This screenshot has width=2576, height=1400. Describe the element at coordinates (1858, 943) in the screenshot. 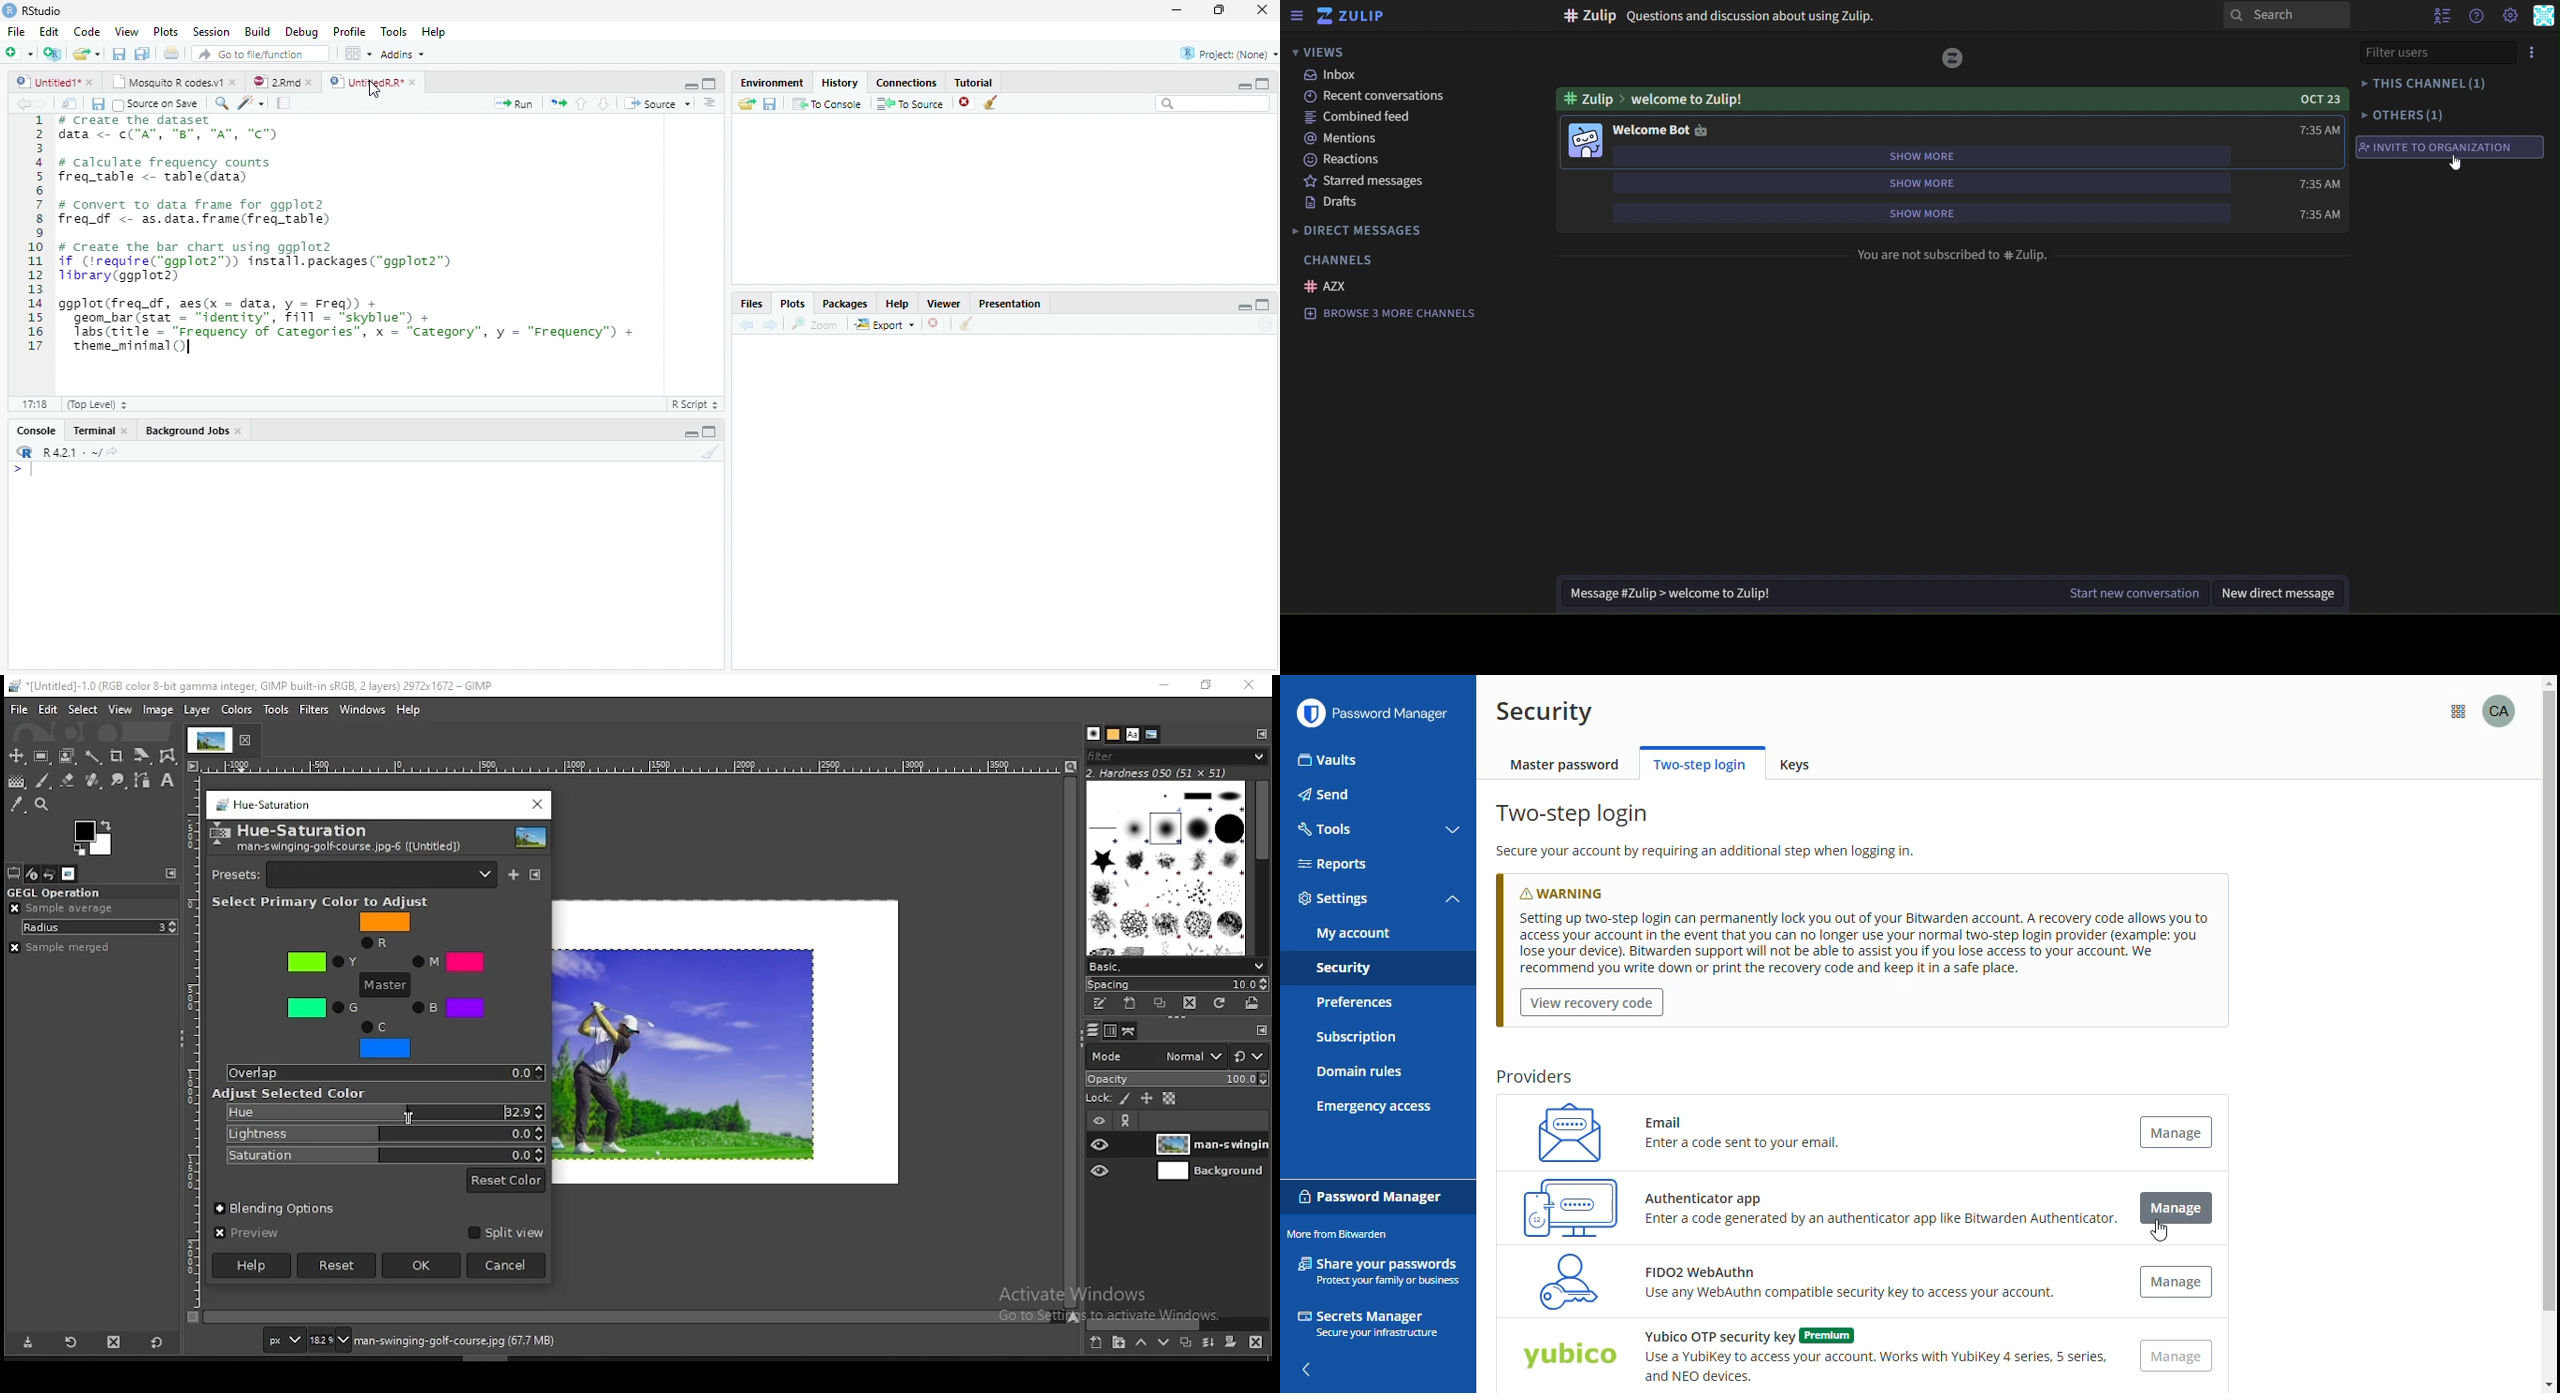

I see `Setting up two-step login can permanently lock you out of your Bitwarden account. A recovery code allows you to access your account in the event that you can no longer se your normal two-step login provider (example: youlose your device). Bitwarden support will not be able to assist you if you lose access to your account. Werecommend you write down or print the recovery code and keep it in a safe place.` at that location.